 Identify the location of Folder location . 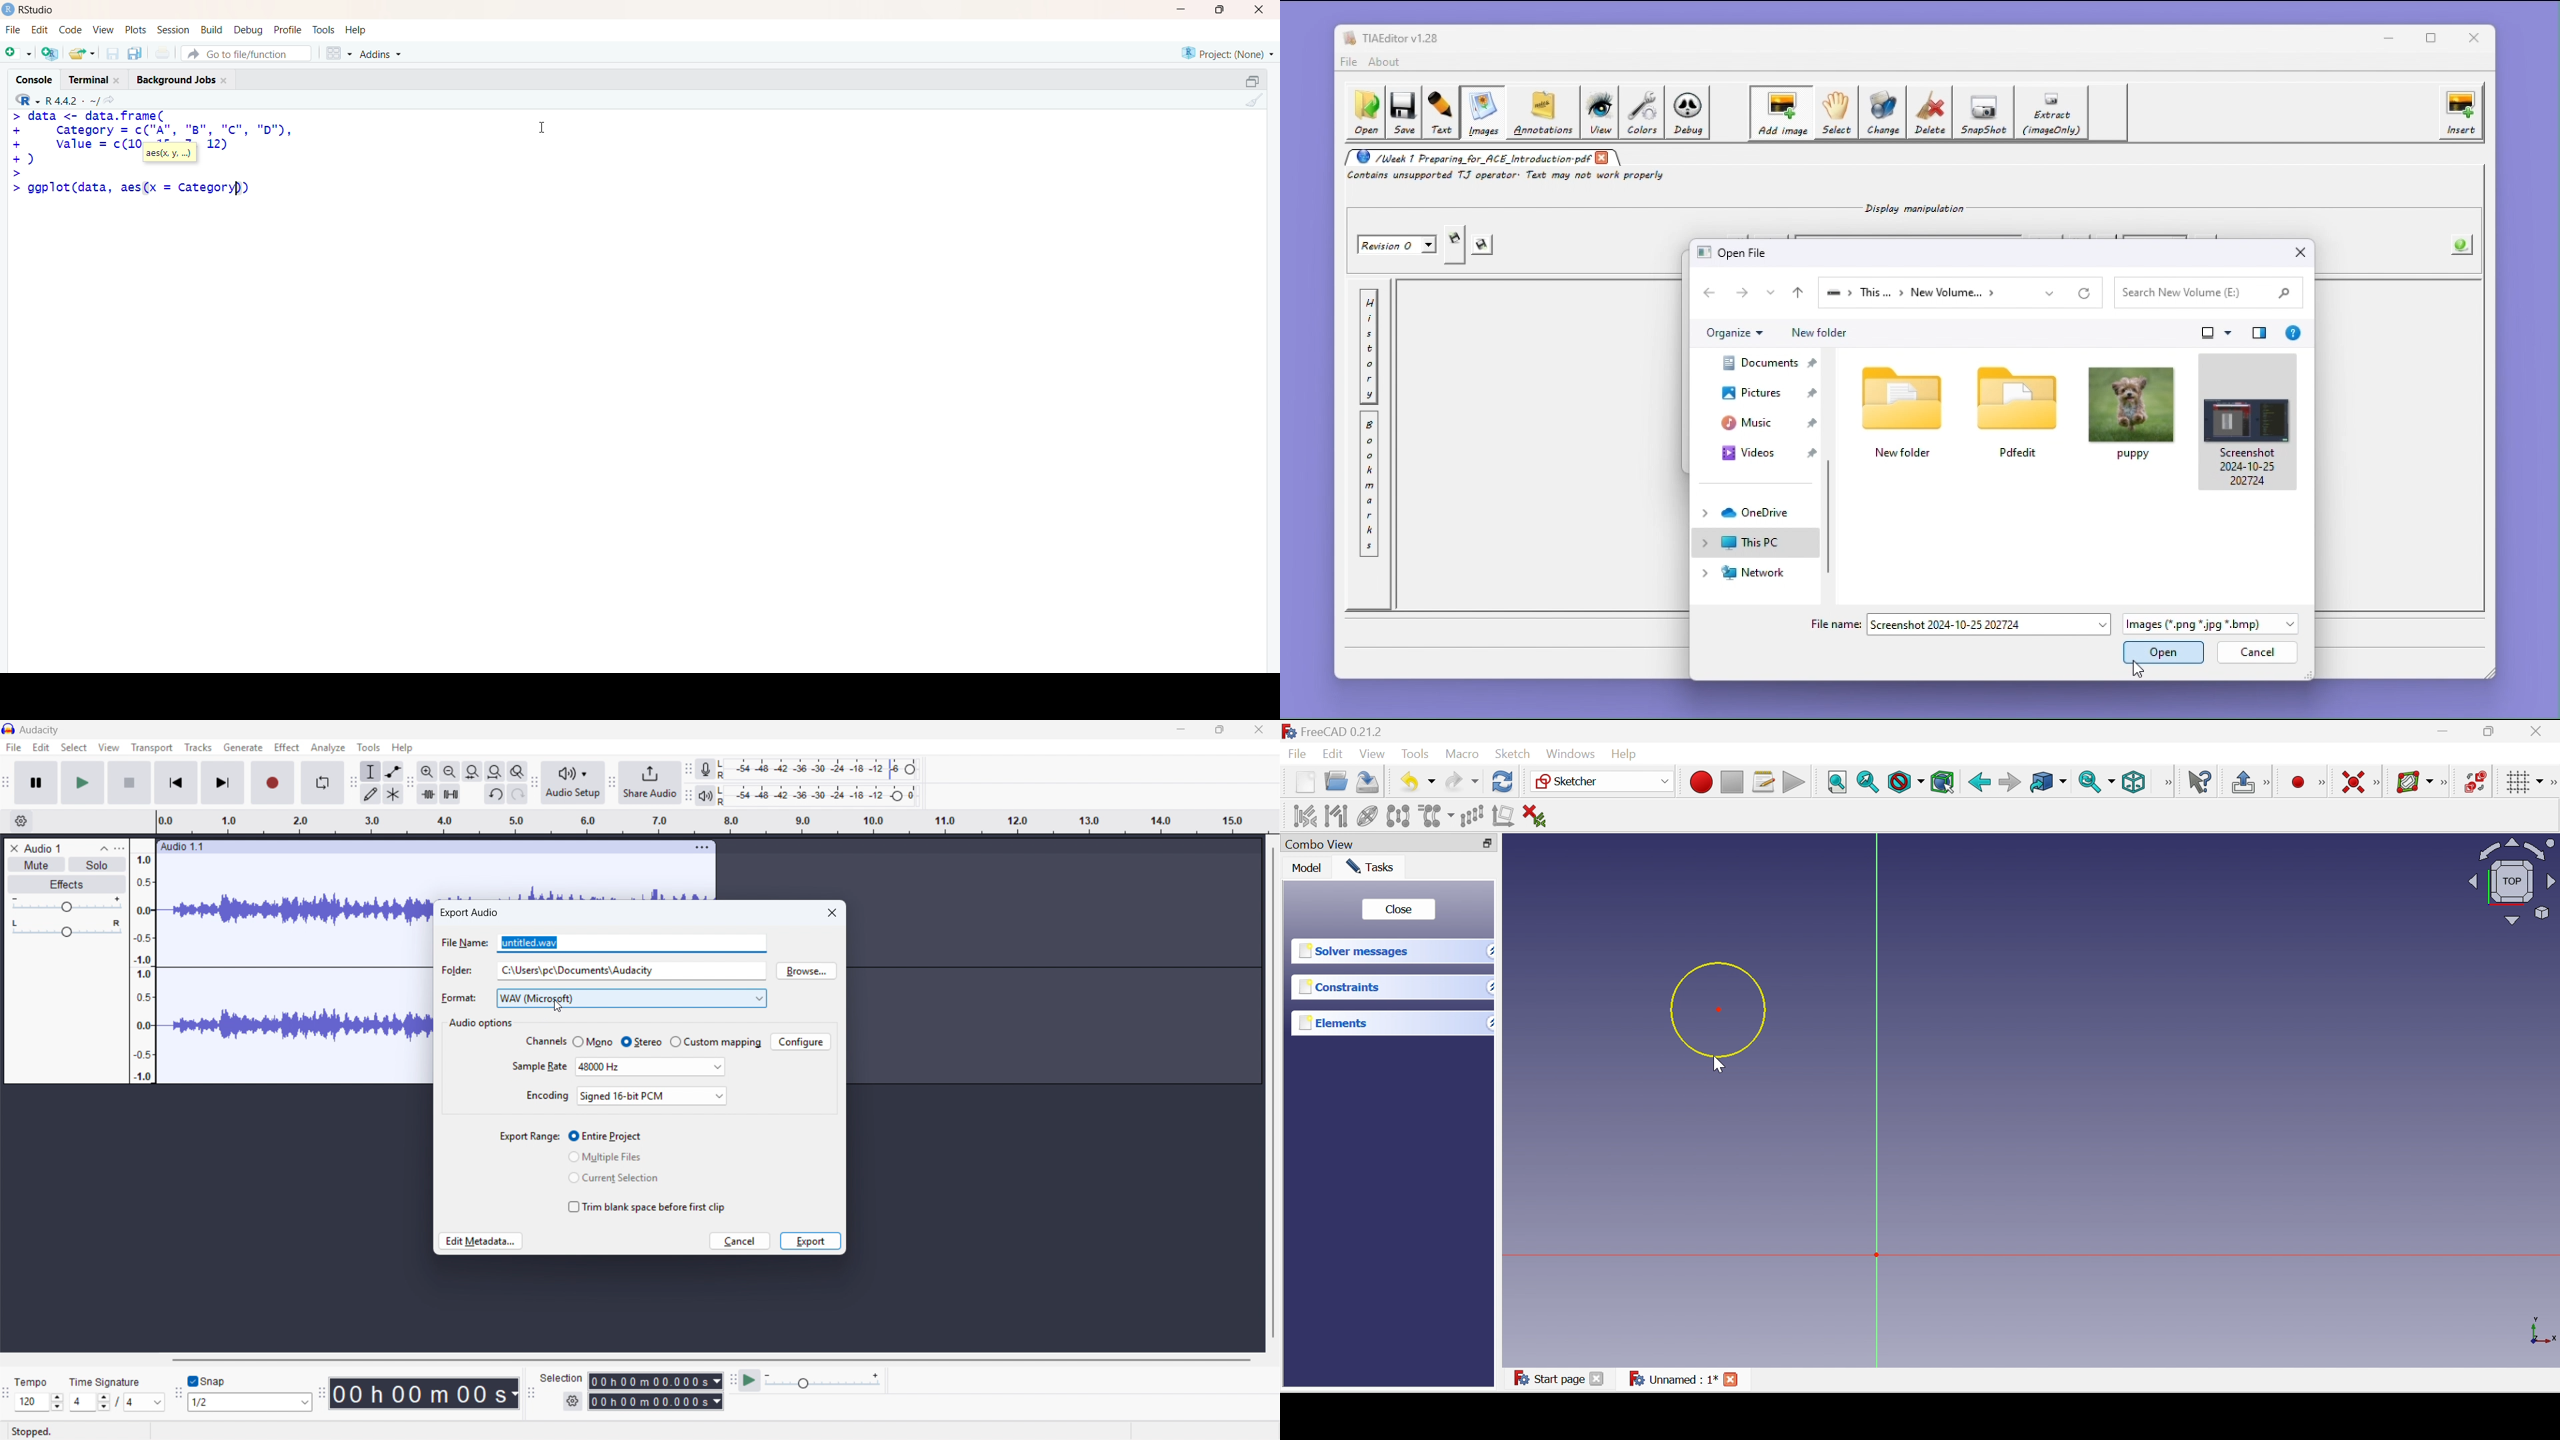
(632, 971).